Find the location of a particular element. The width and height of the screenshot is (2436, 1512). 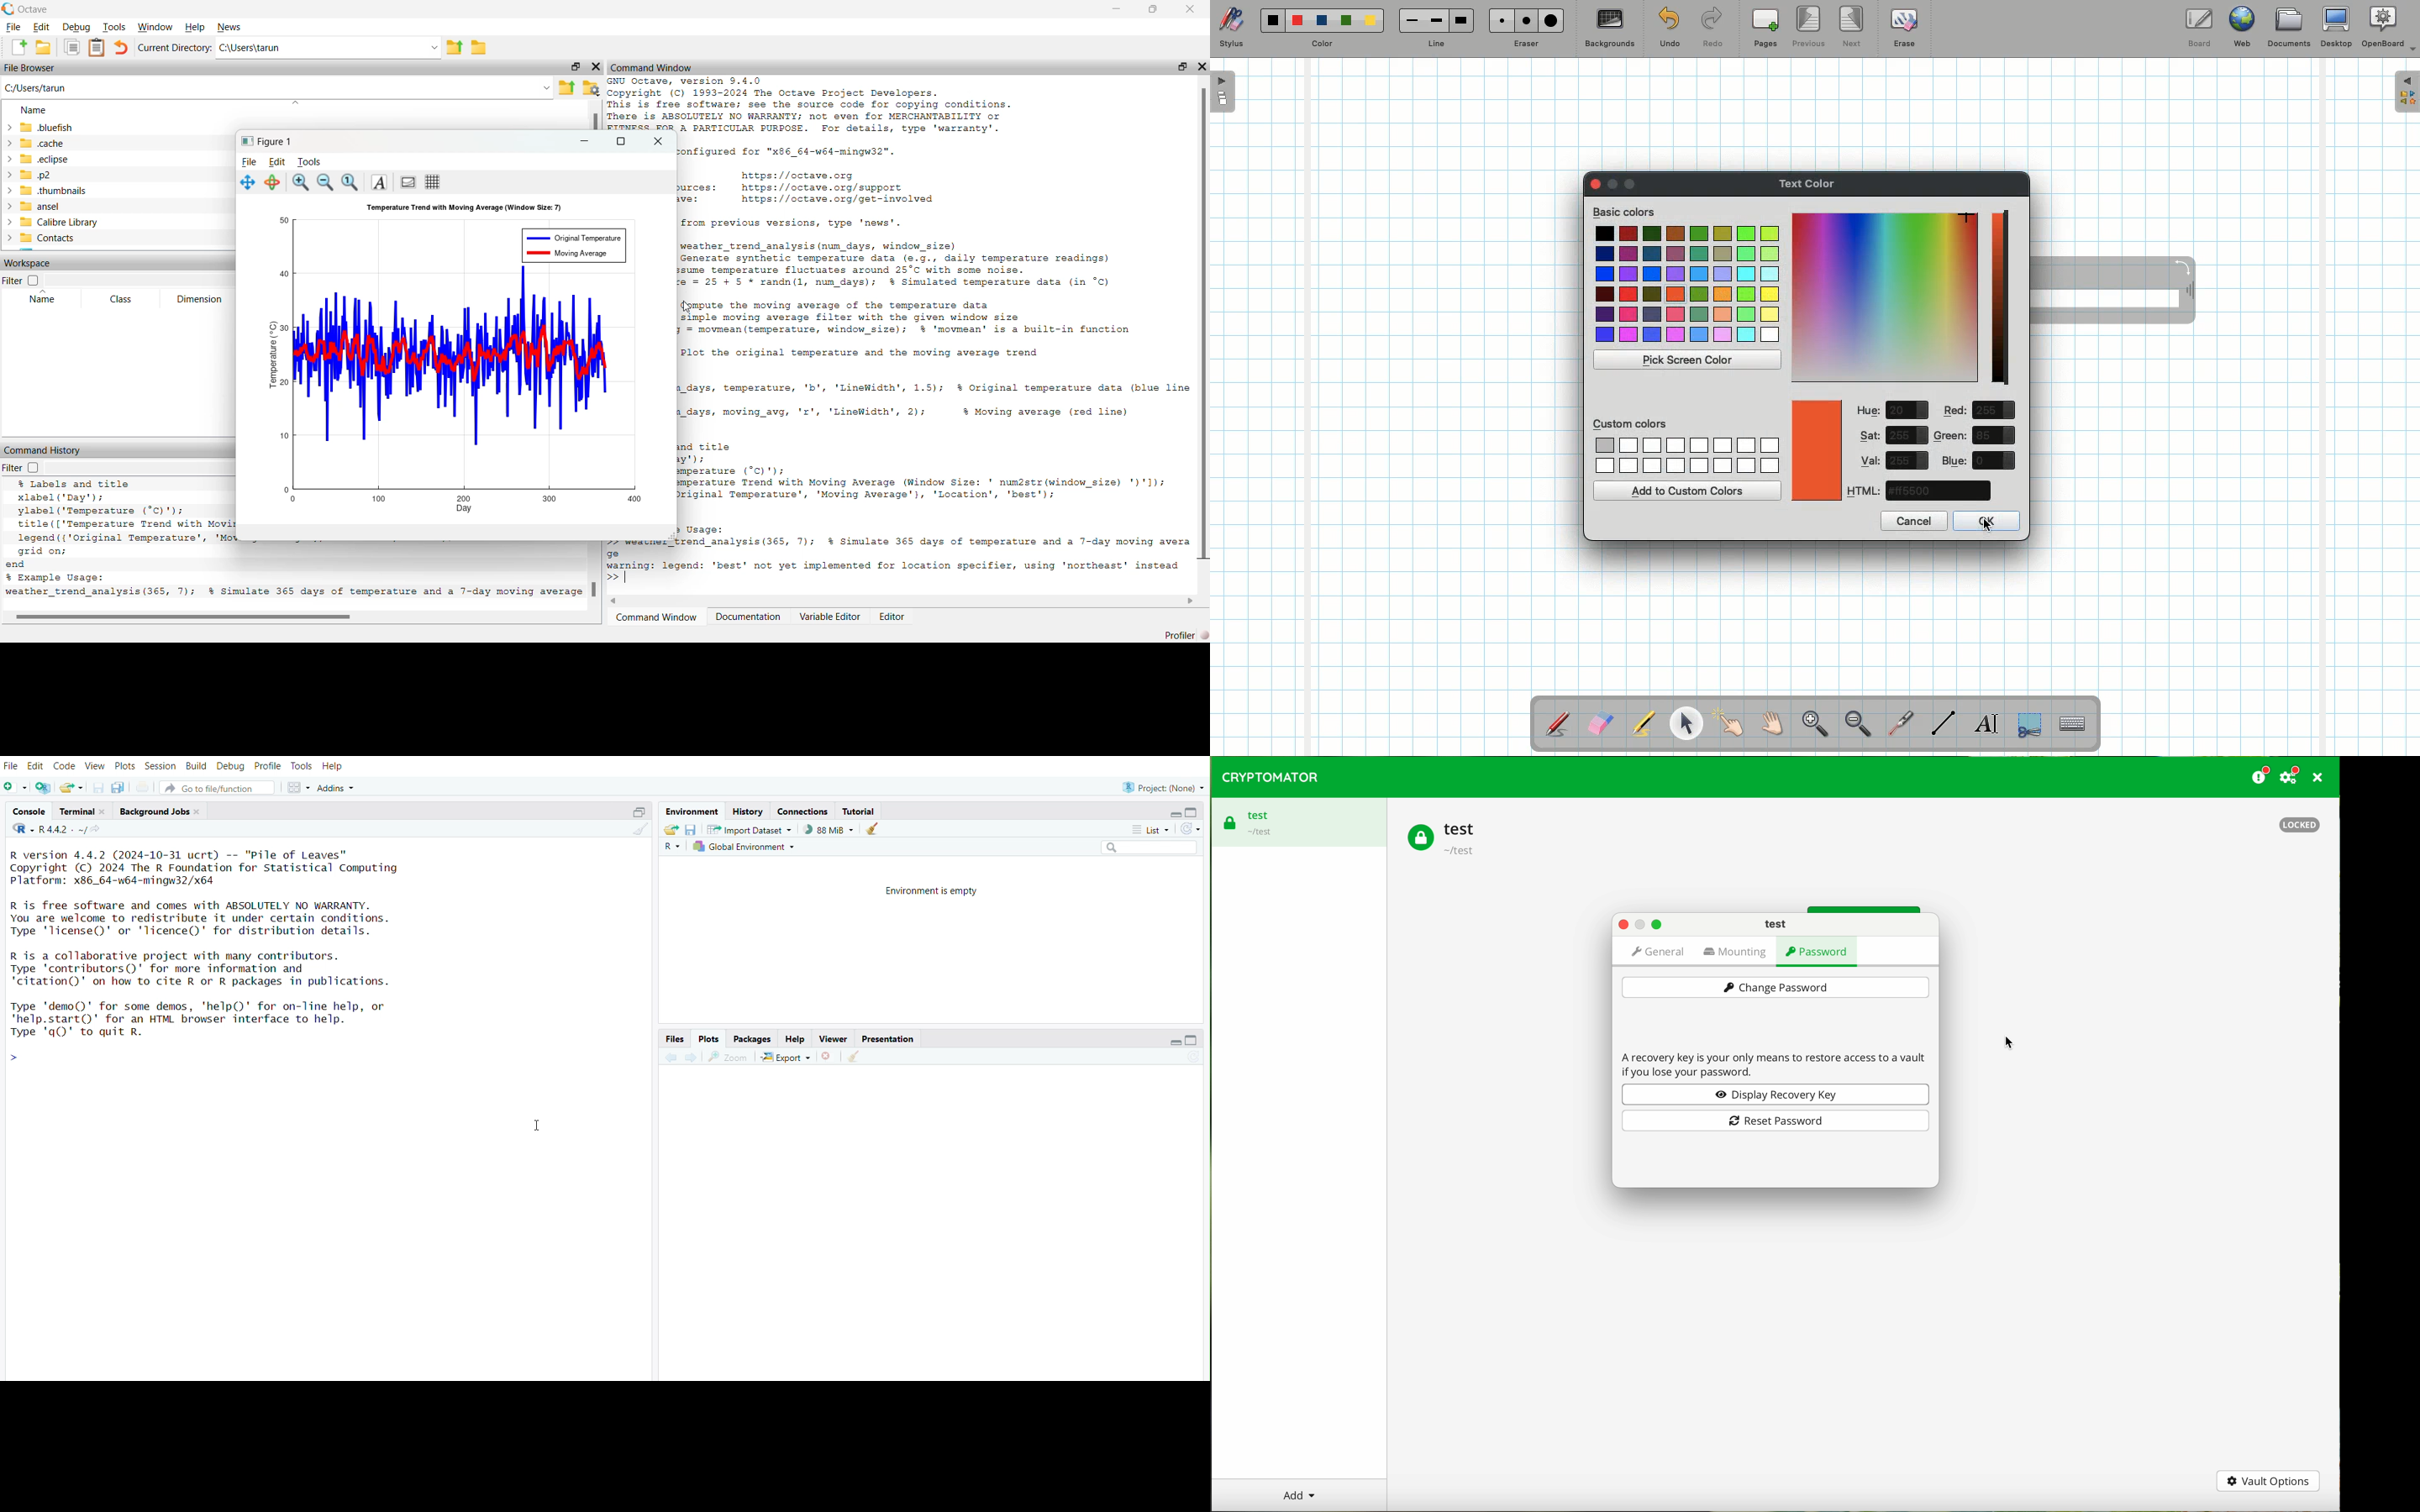

Erase is located at coordinates (1903, 27).